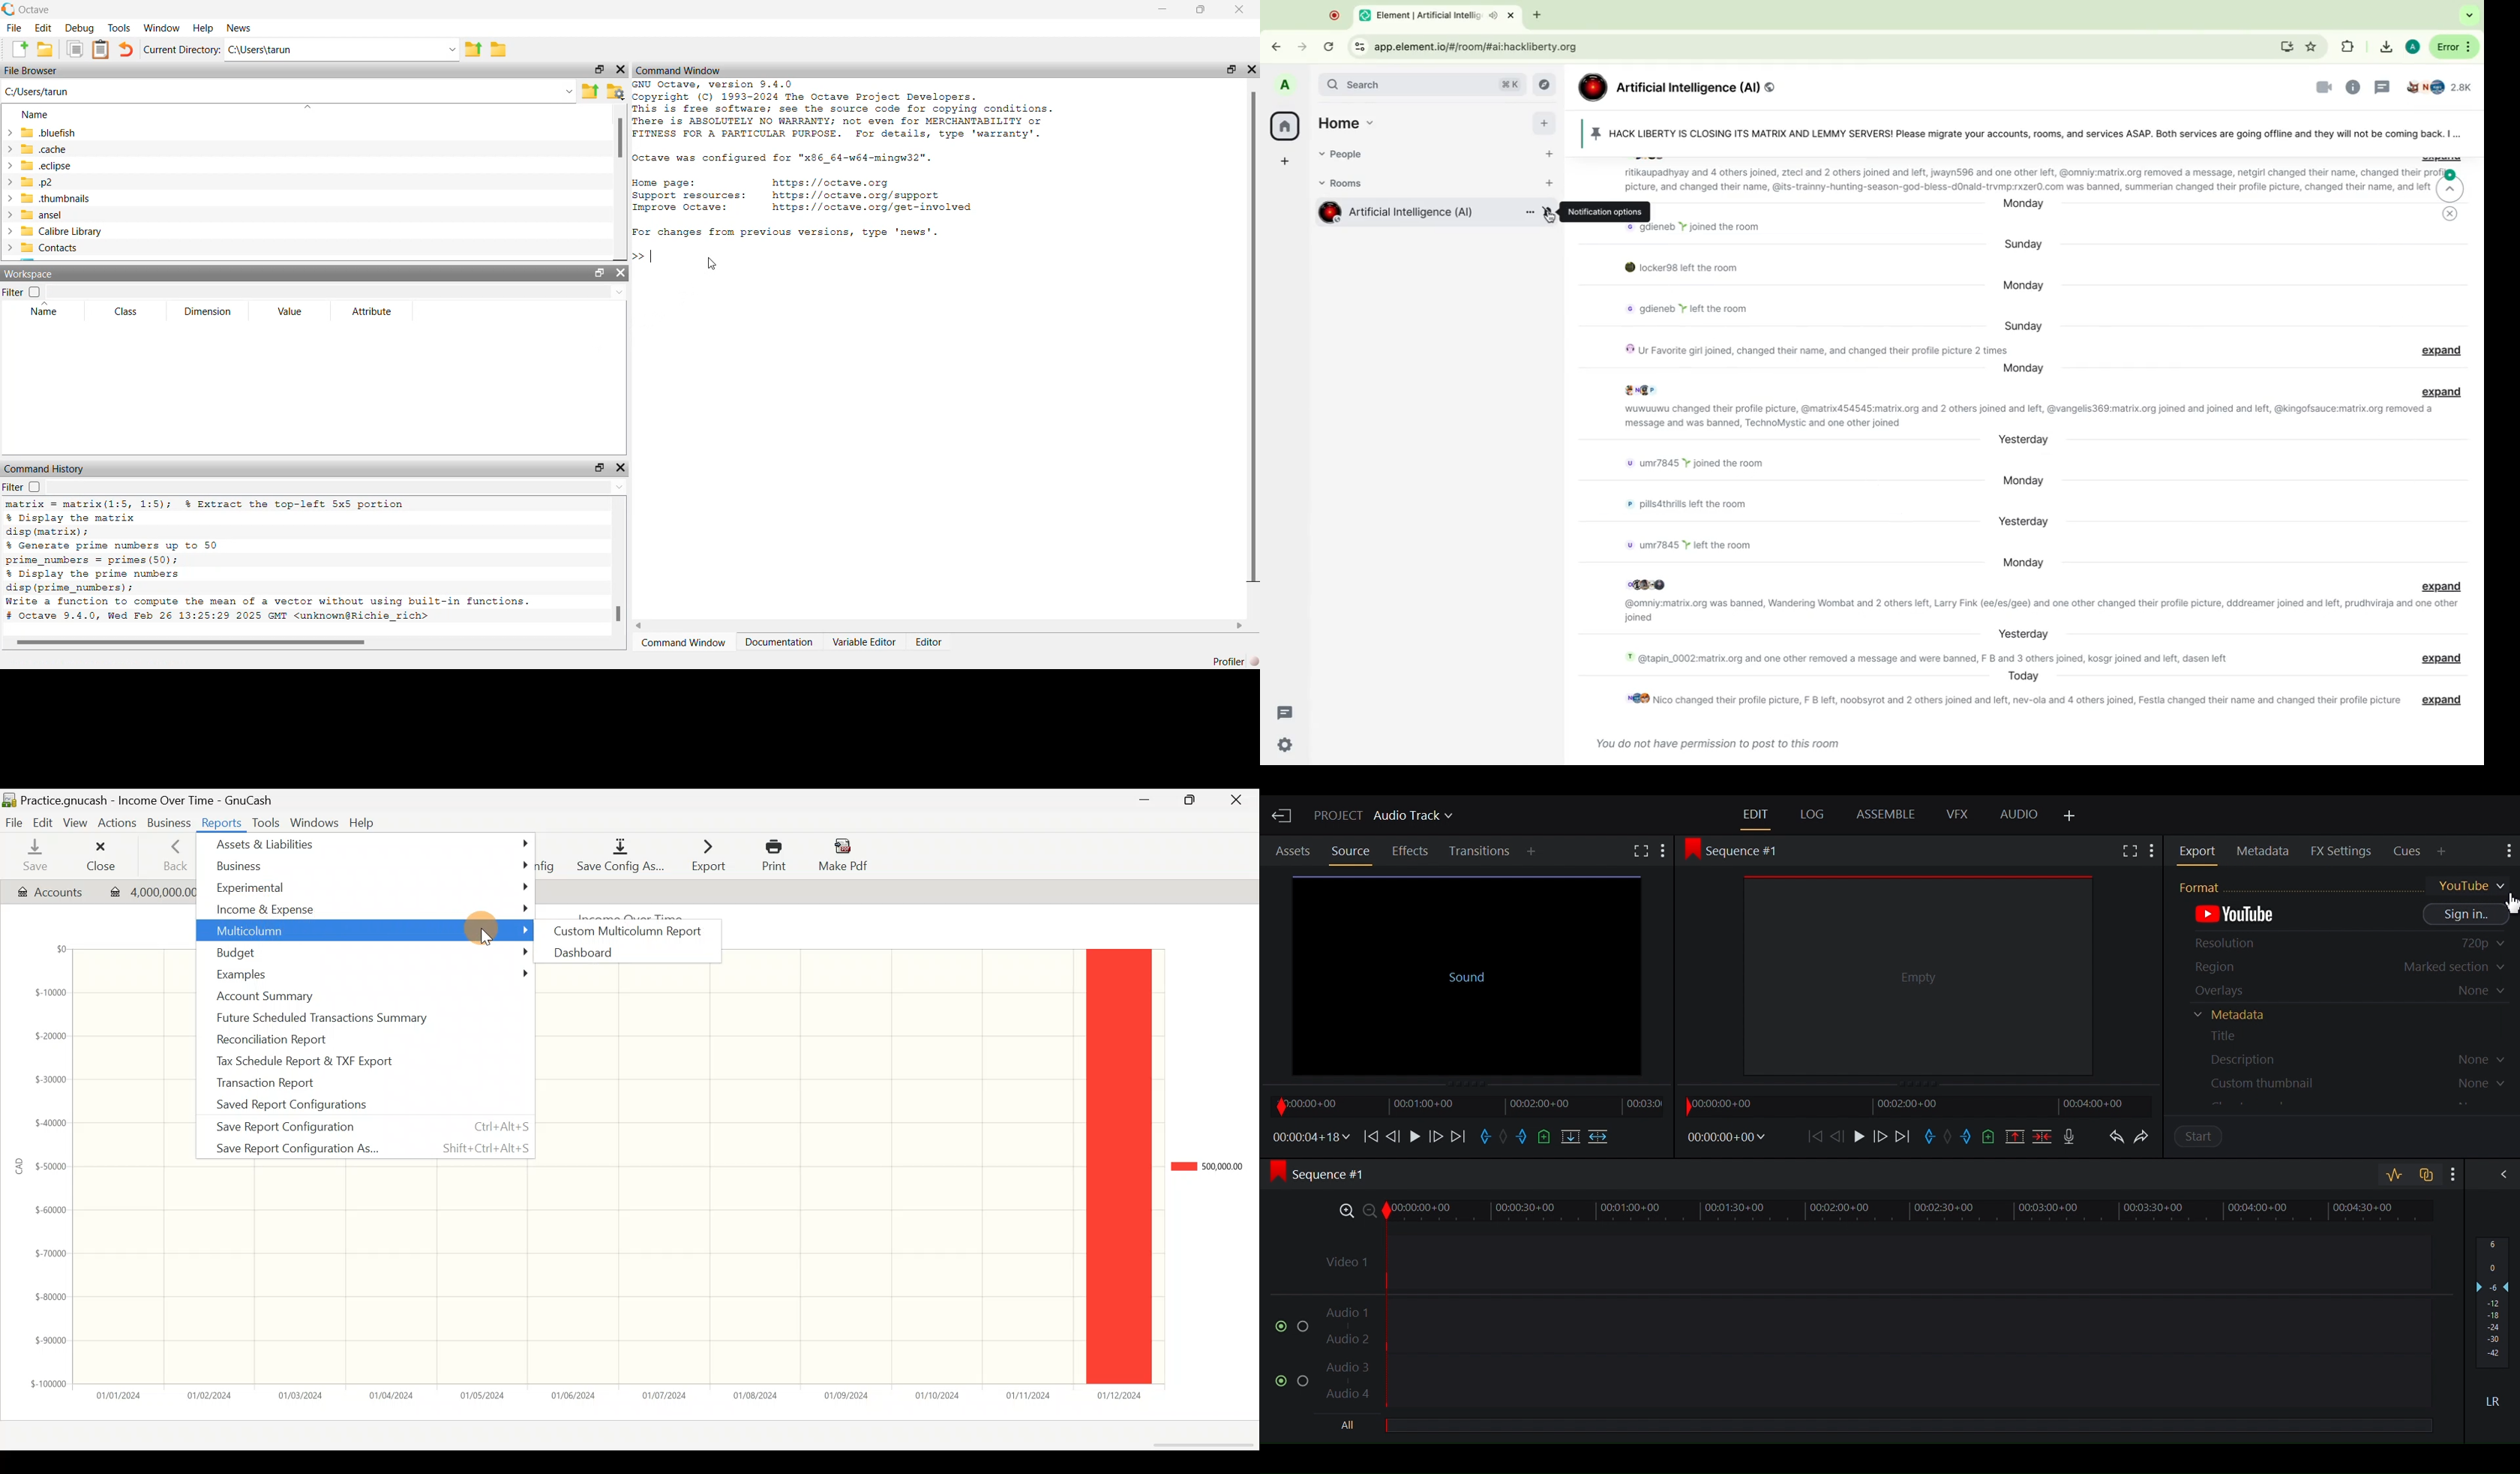 This screenshot has height=1484, width=2520. Describe the element at coordinates (366, 843) in the screenshot. I see `Assets & liabilities` at that location.